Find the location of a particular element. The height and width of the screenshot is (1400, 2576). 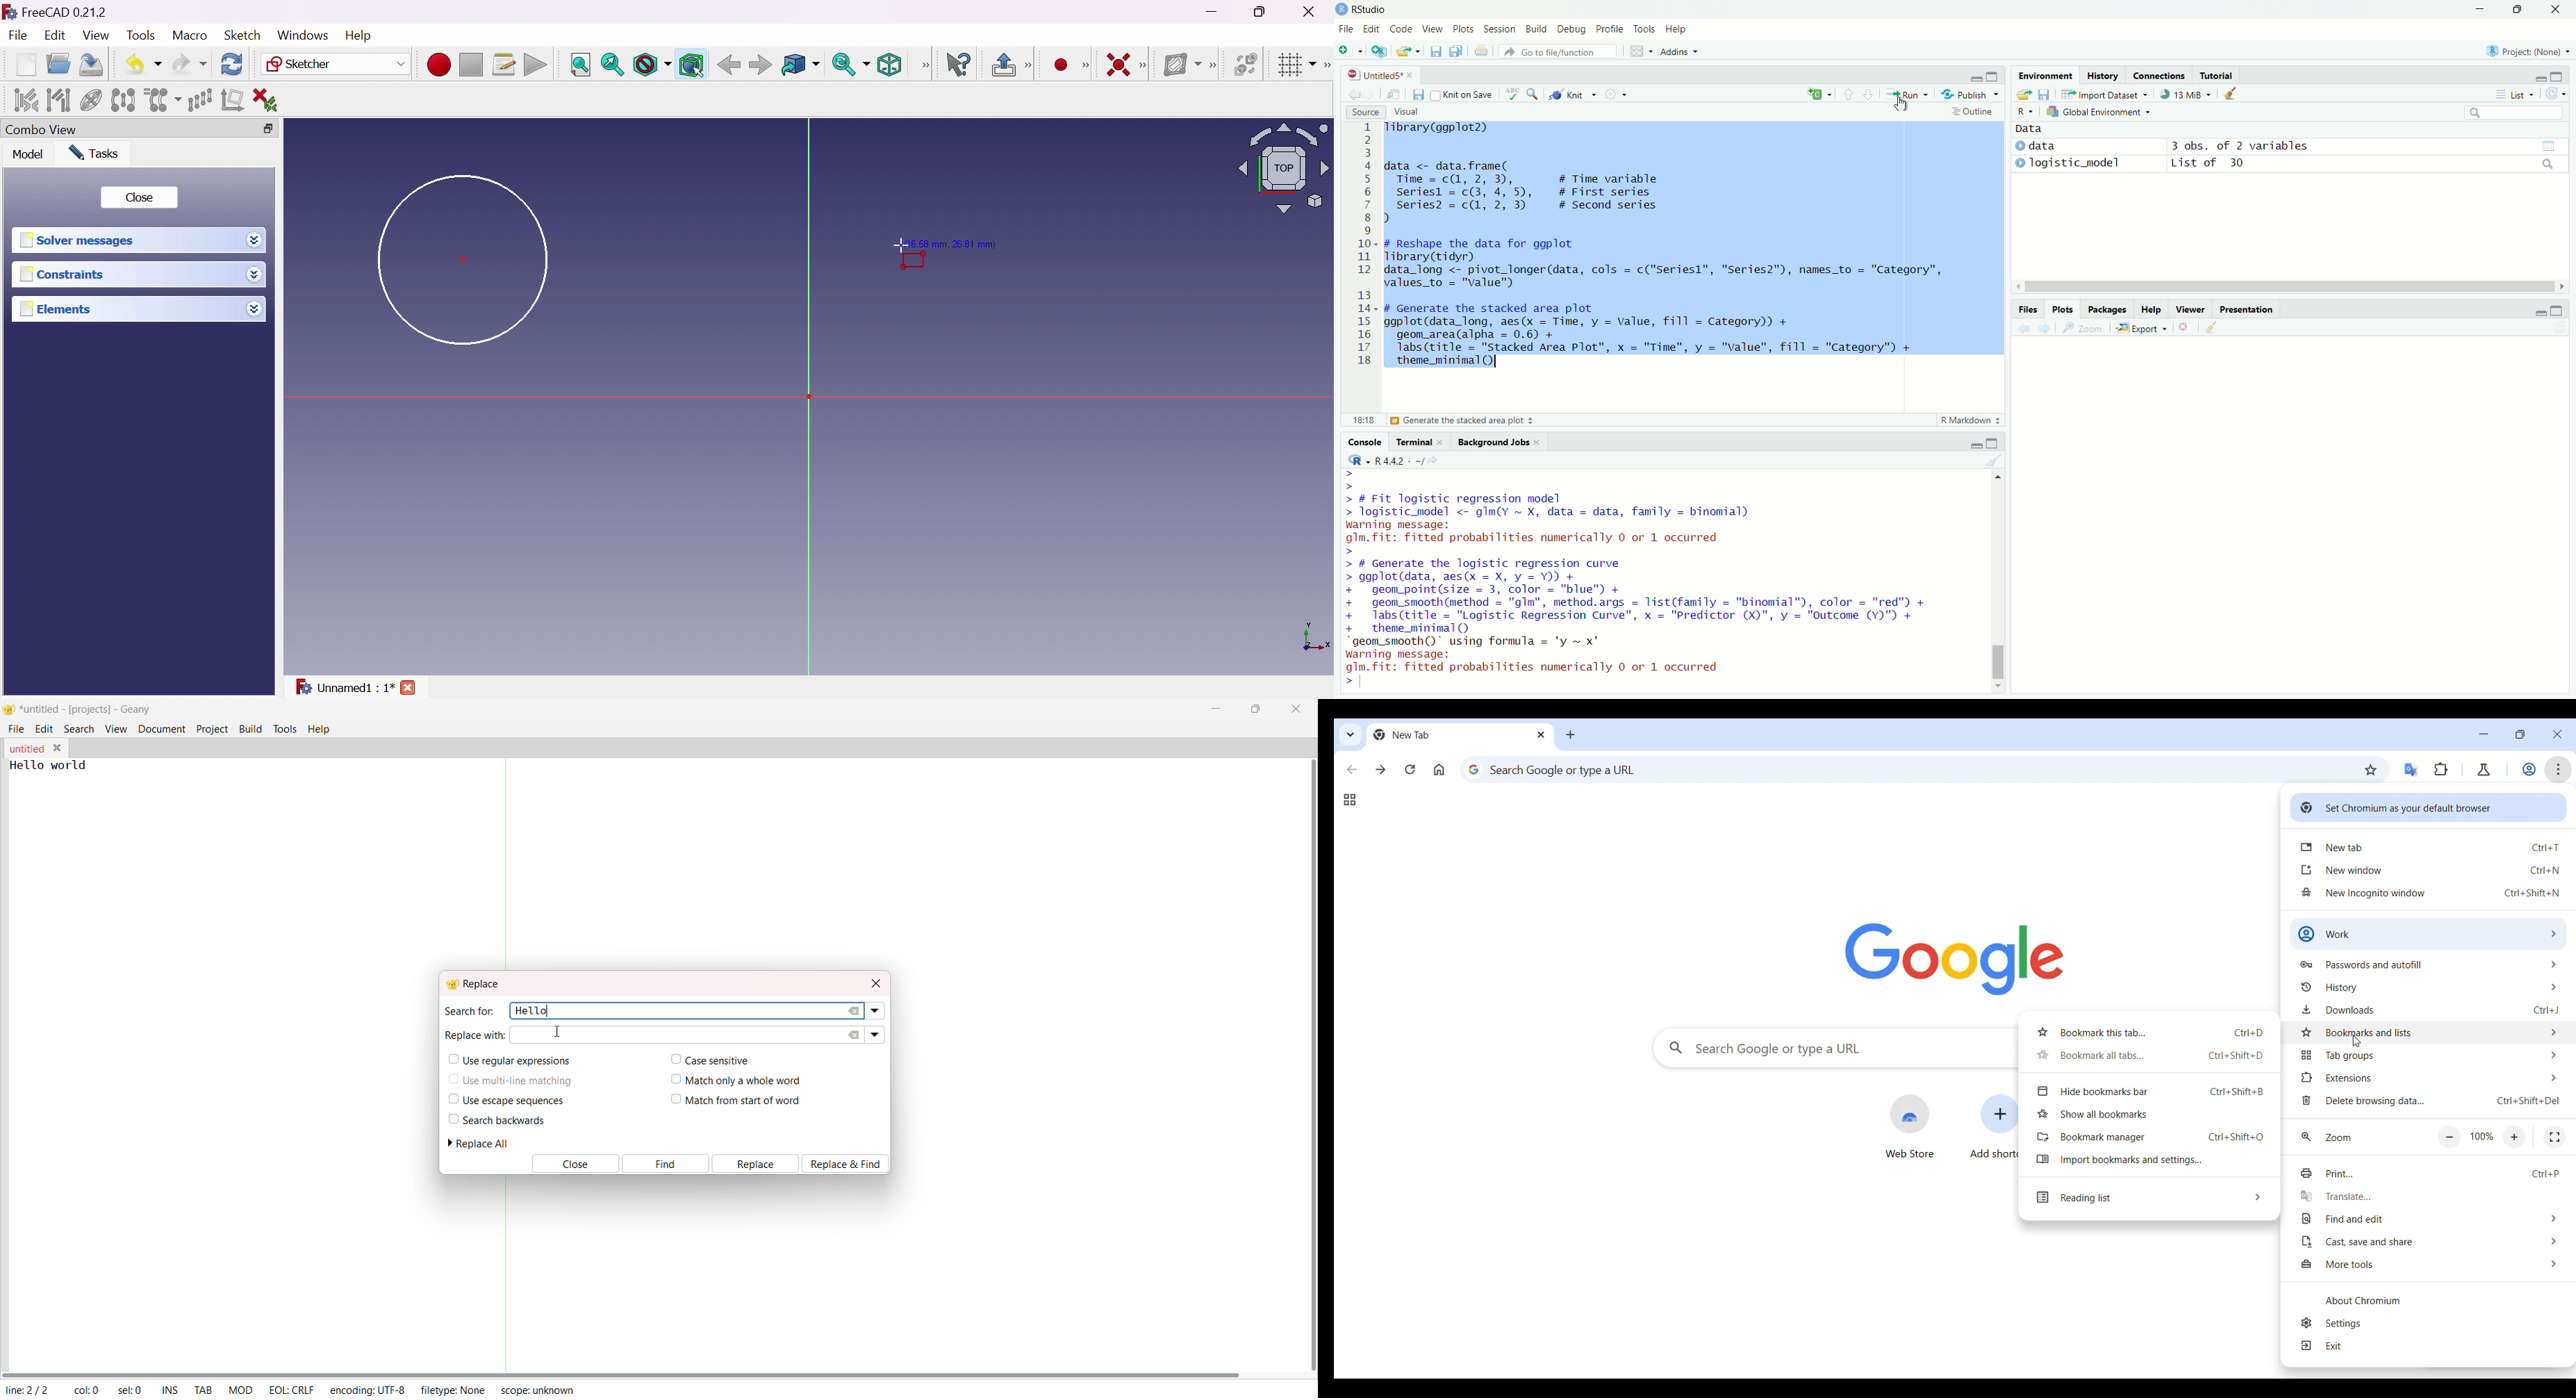

Viewer is located at coordinates (2190, 309).